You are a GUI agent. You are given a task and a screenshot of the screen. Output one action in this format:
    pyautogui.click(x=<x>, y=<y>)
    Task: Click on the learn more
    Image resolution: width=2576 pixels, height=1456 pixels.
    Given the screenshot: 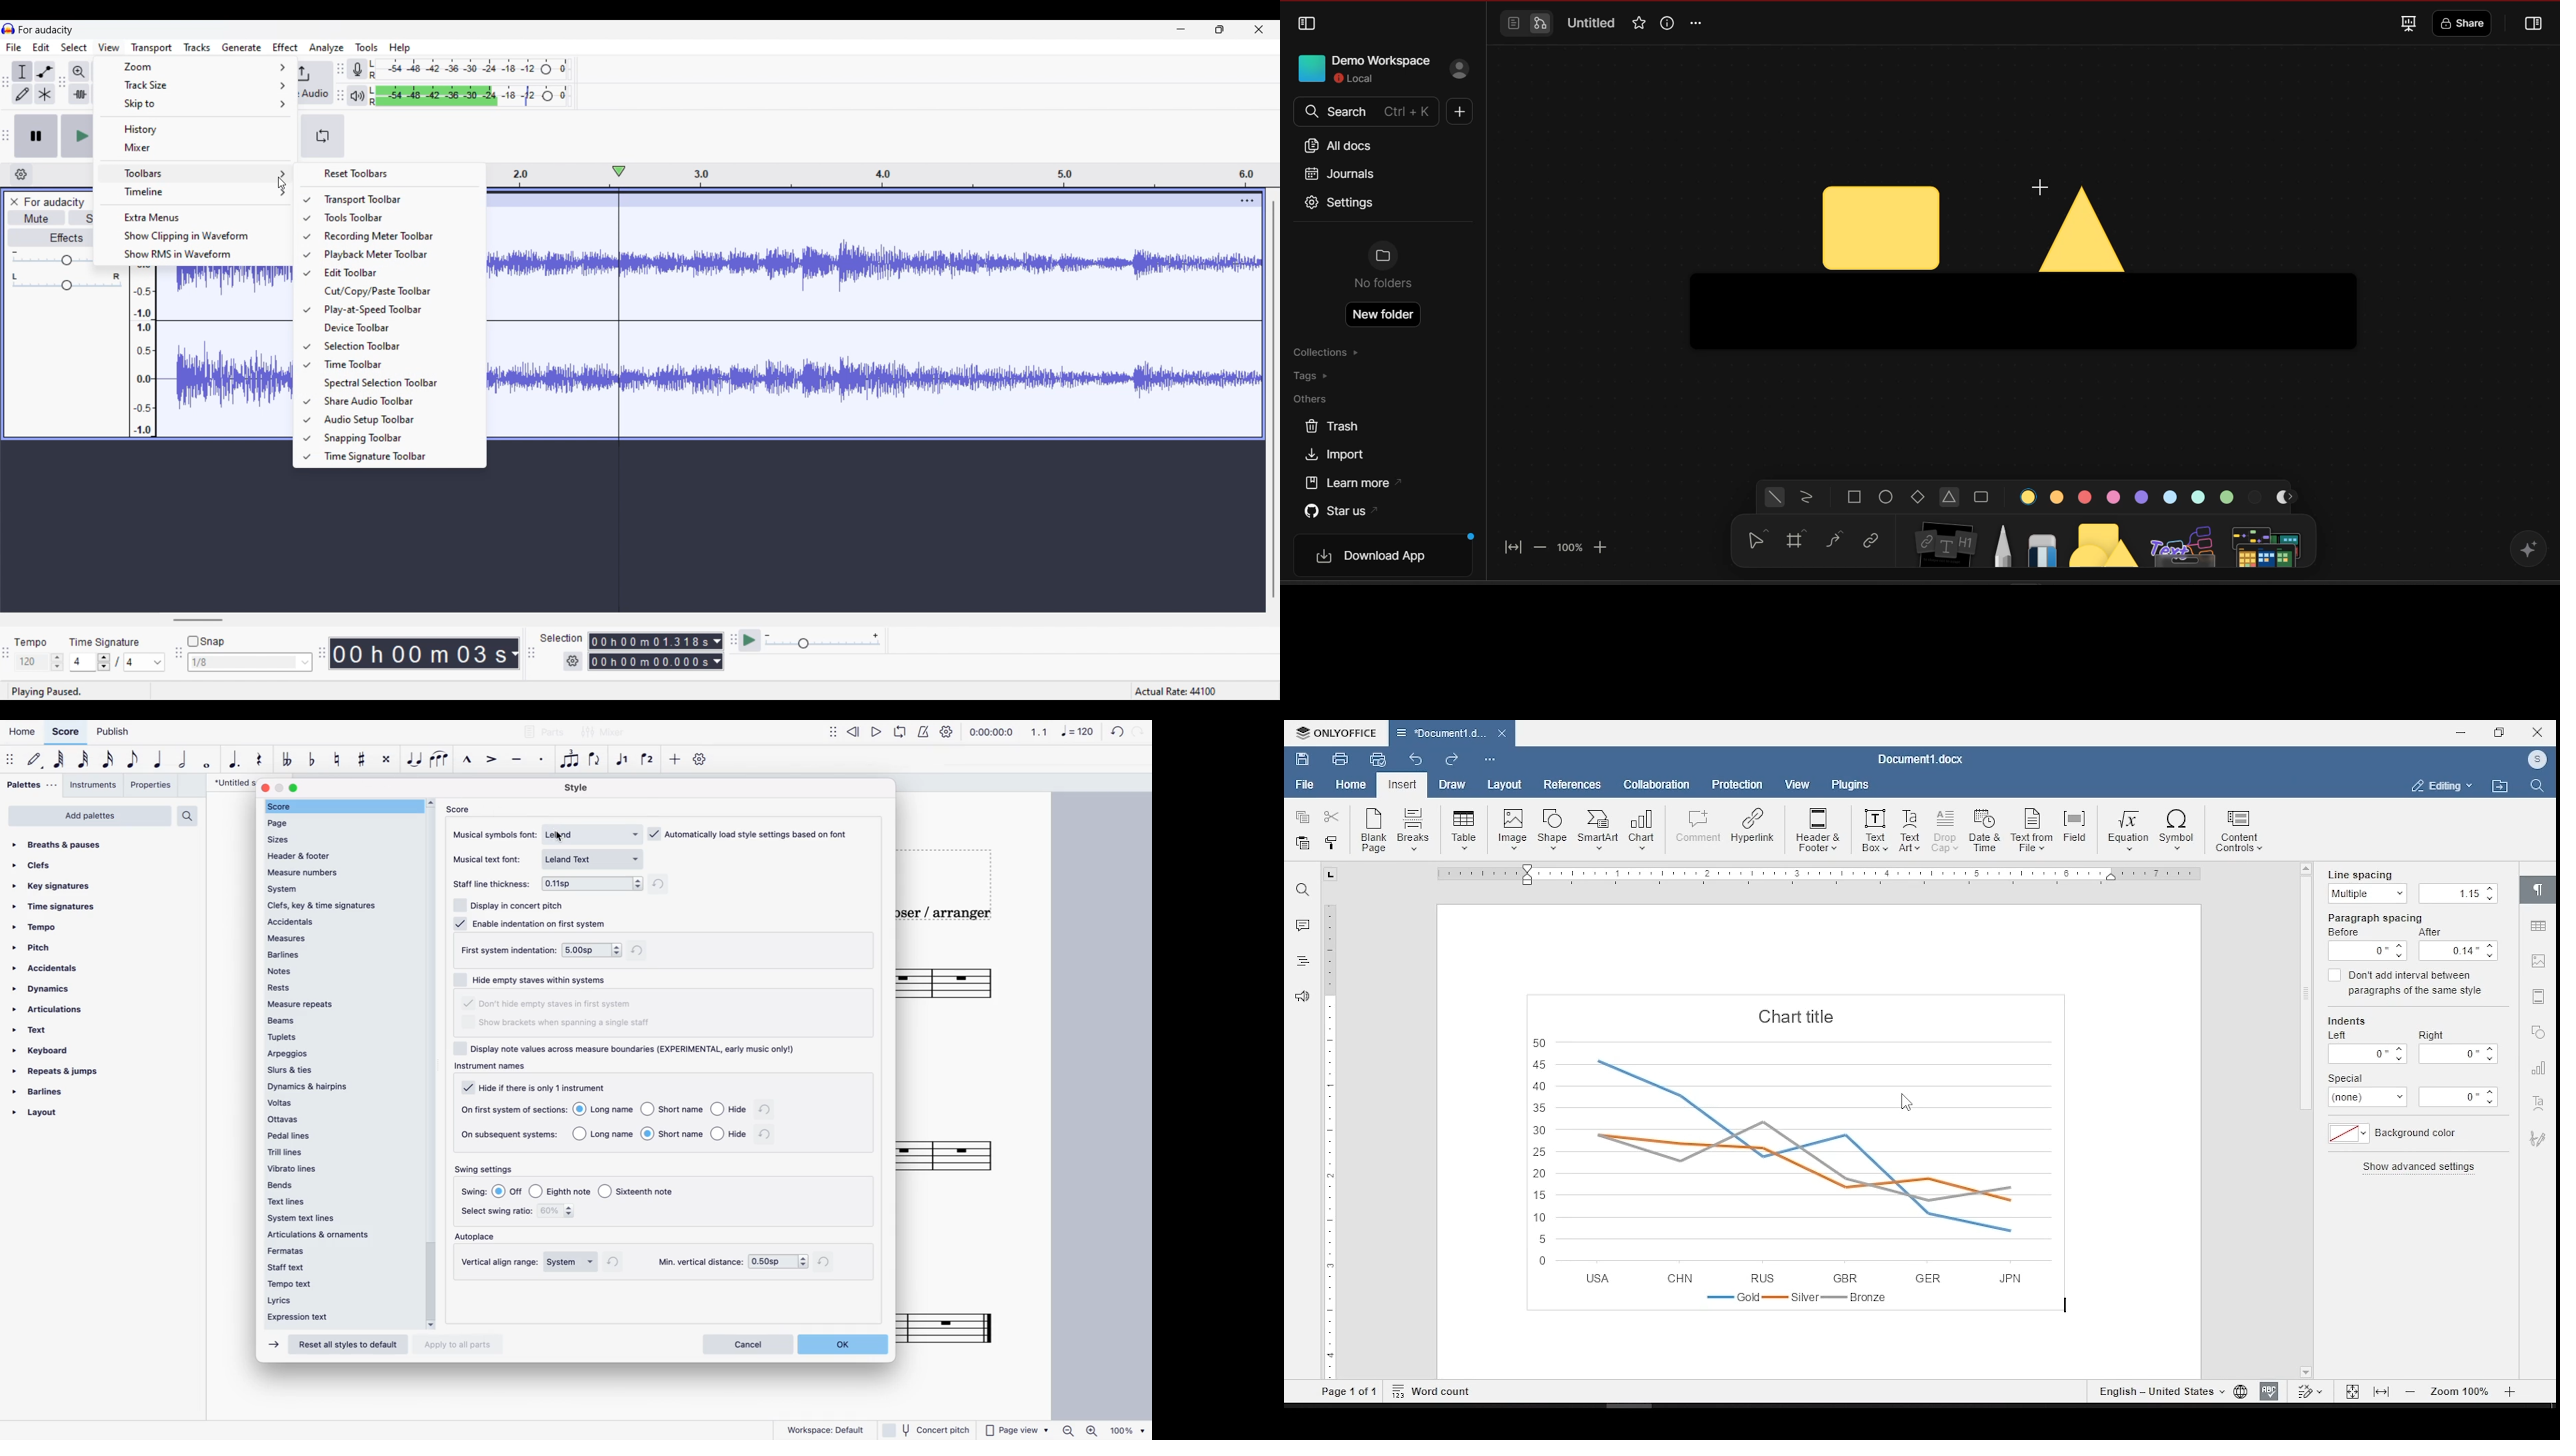 What is the action you would take?
    pyautogui.click(x=1357, y=483)
    